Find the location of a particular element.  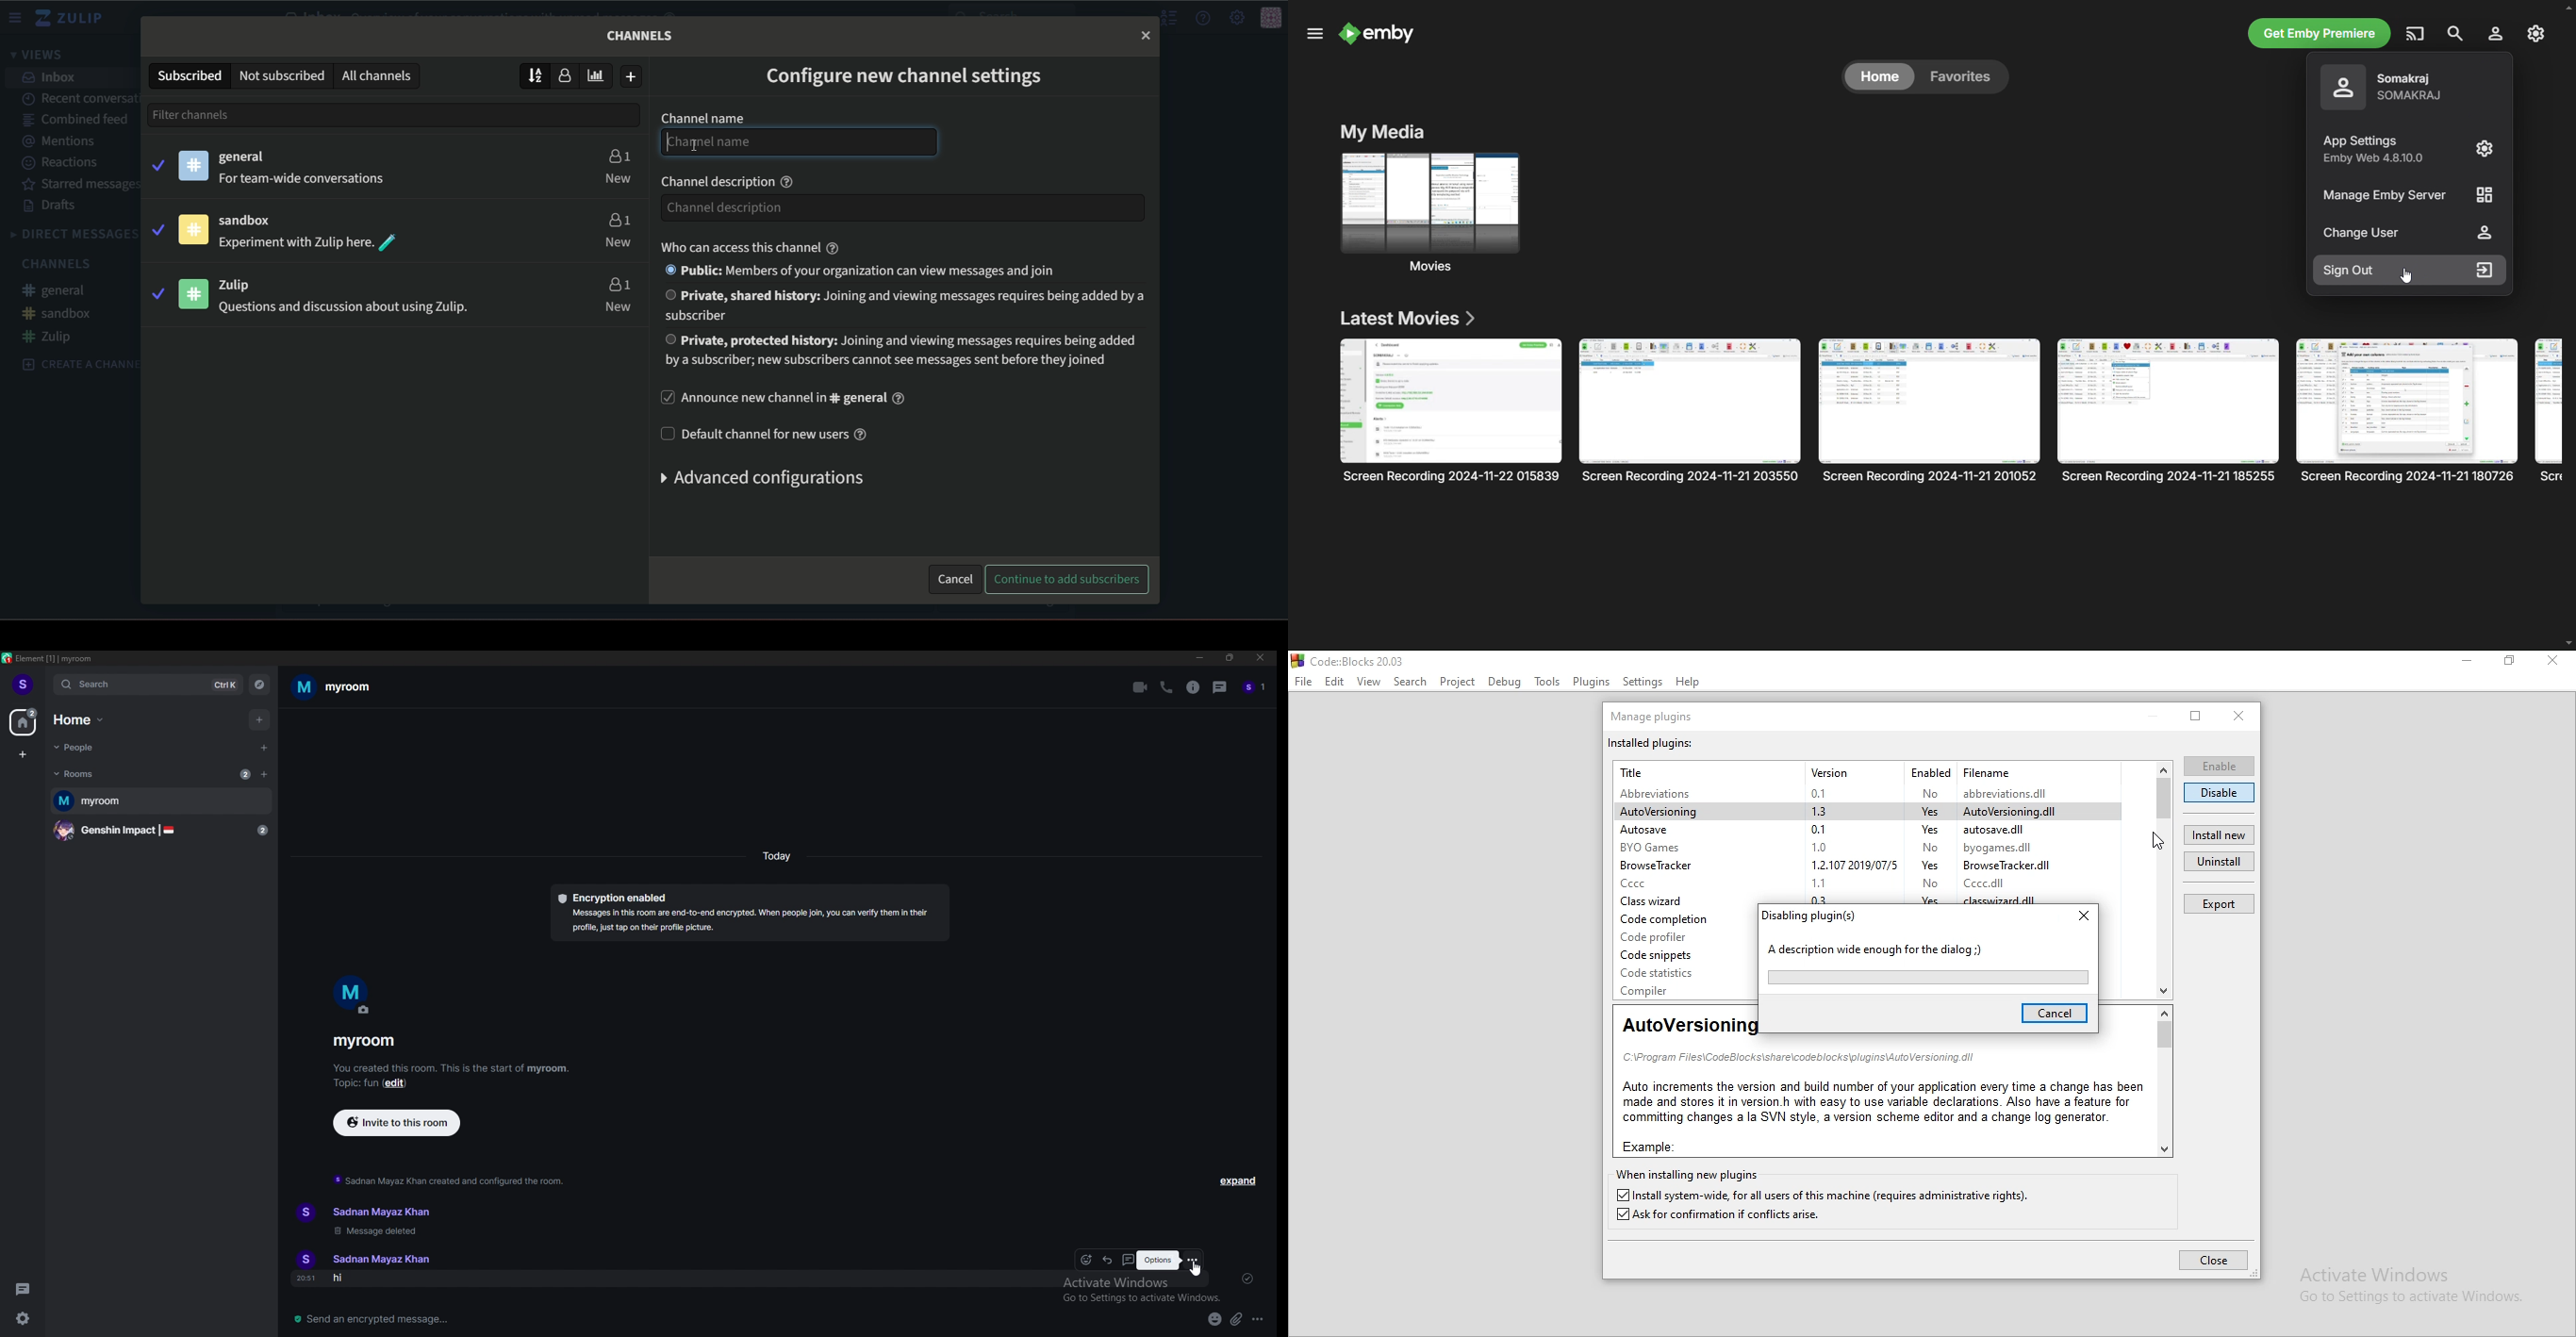

disable is located at coordinates (2219, 793).